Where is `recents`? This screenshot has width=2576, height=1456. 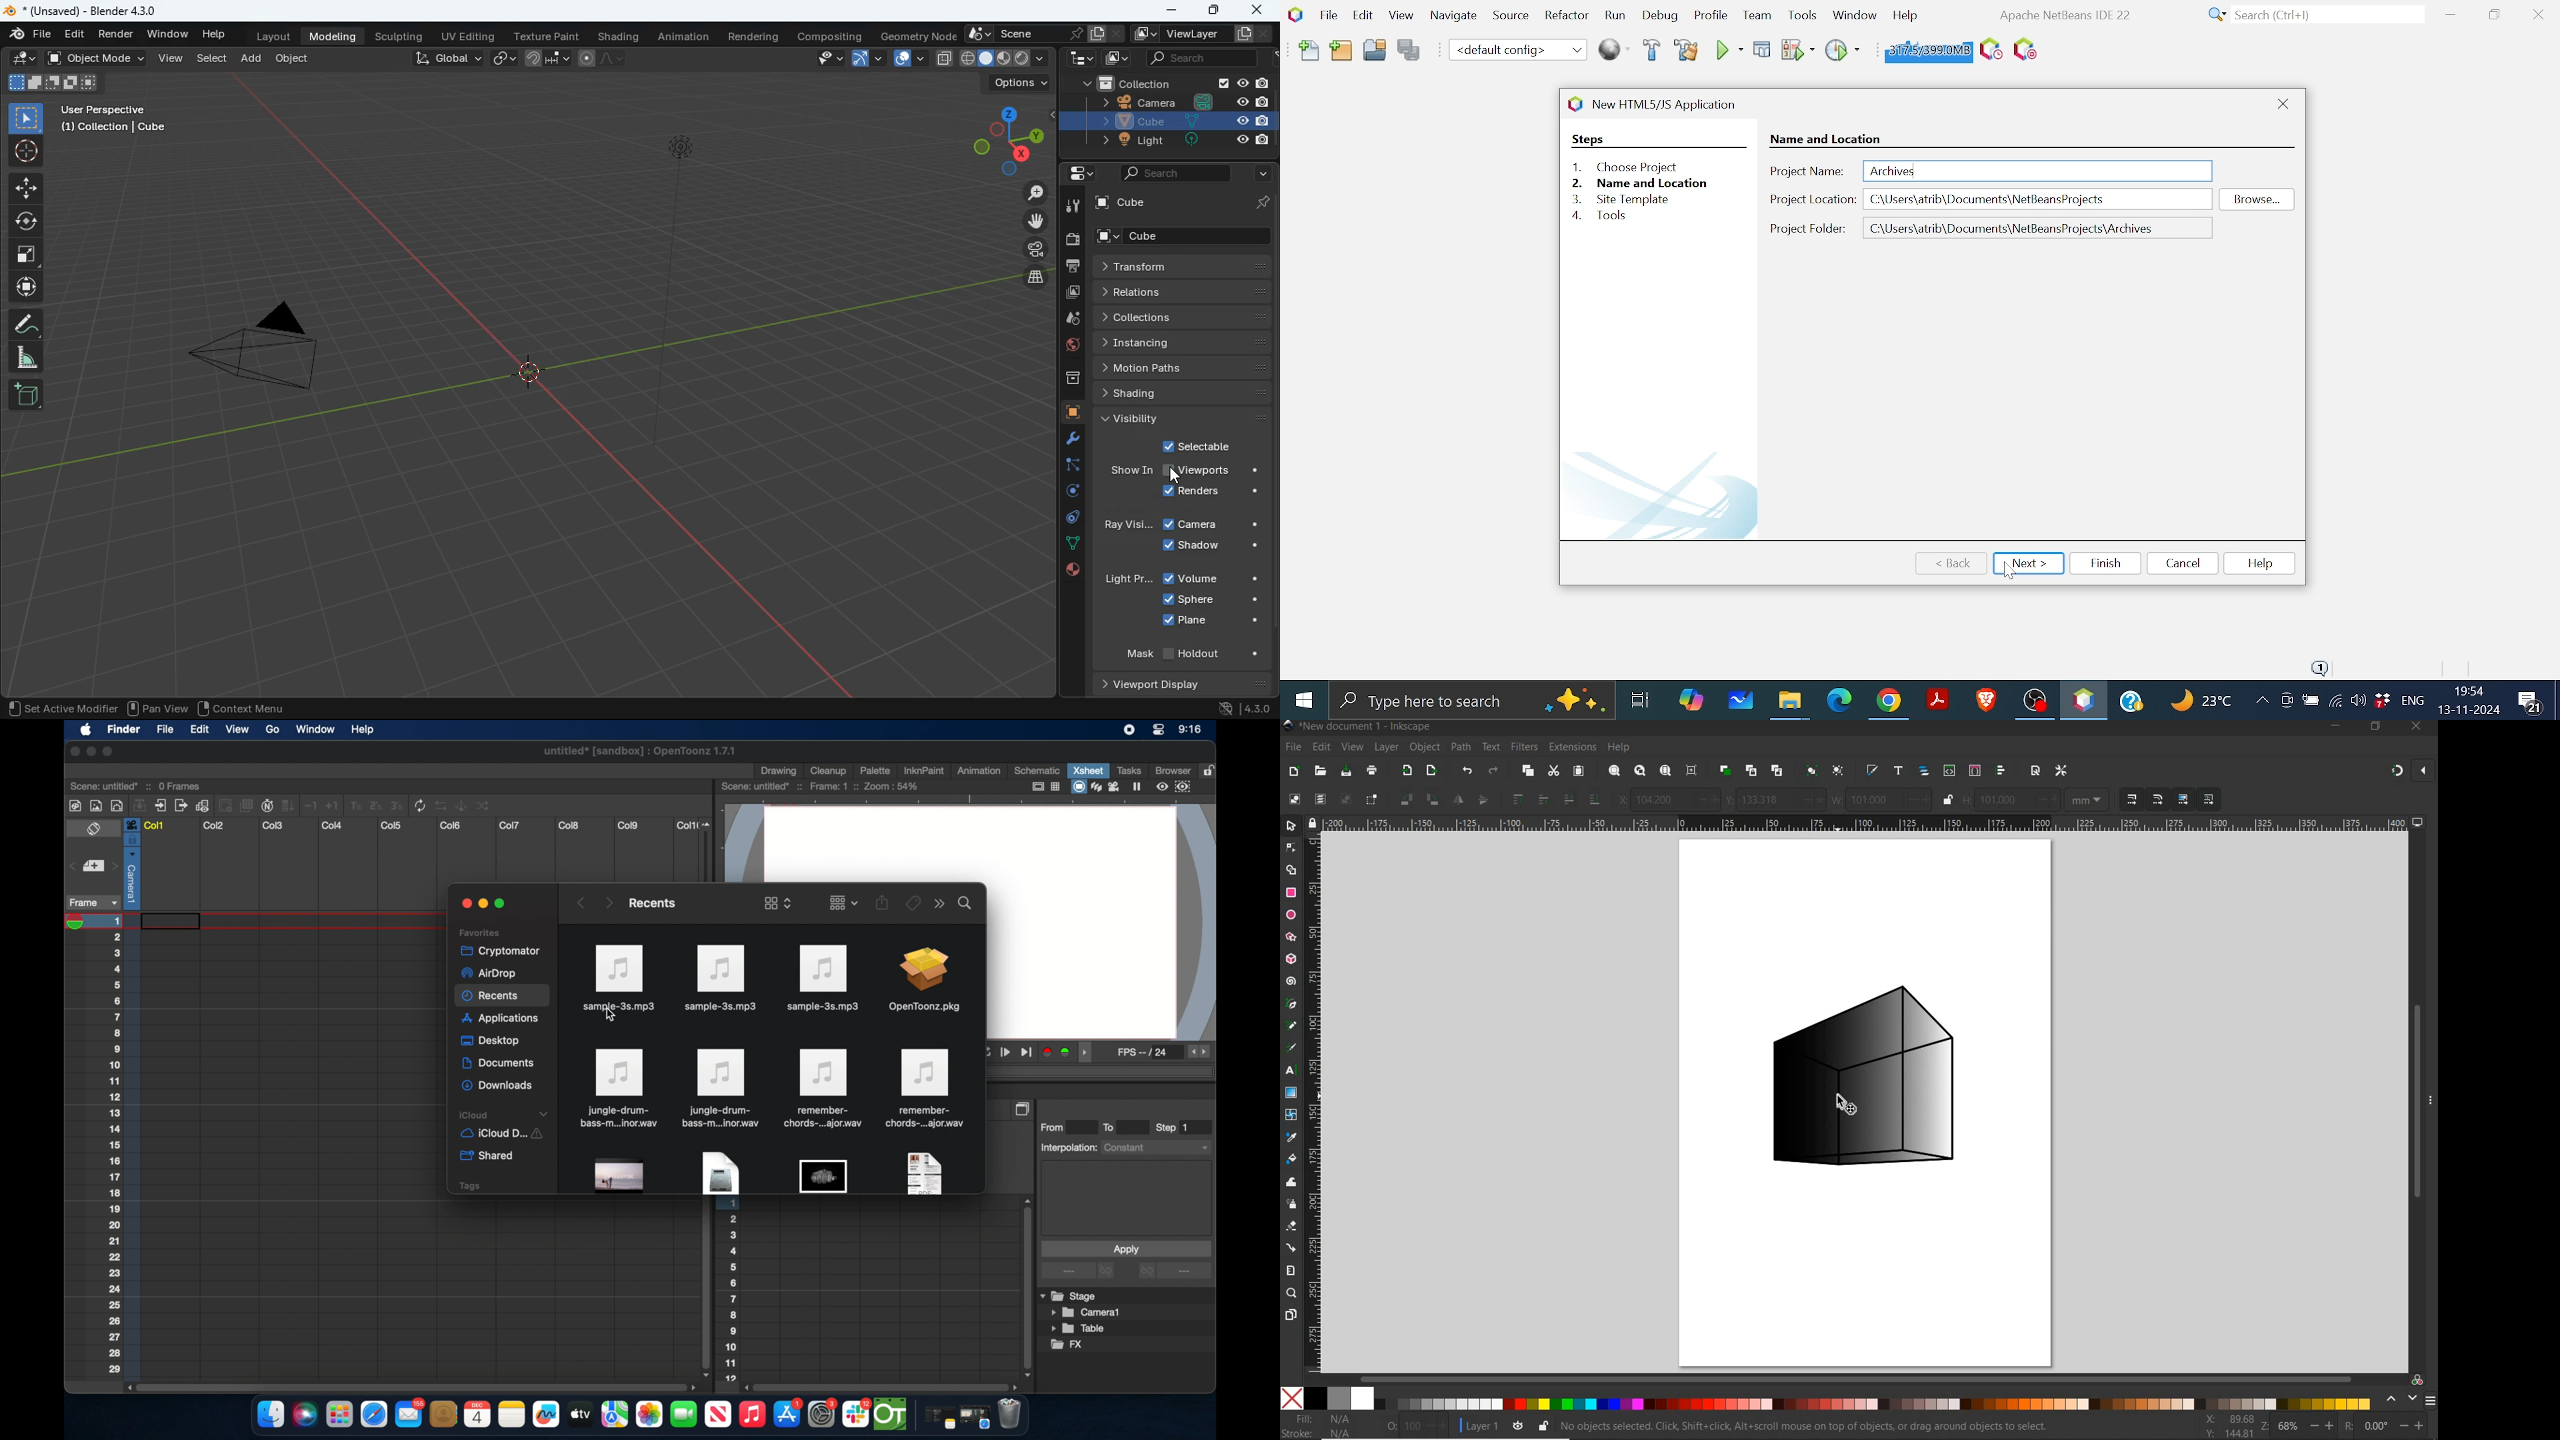
recents is located at coordinates (651, 903).